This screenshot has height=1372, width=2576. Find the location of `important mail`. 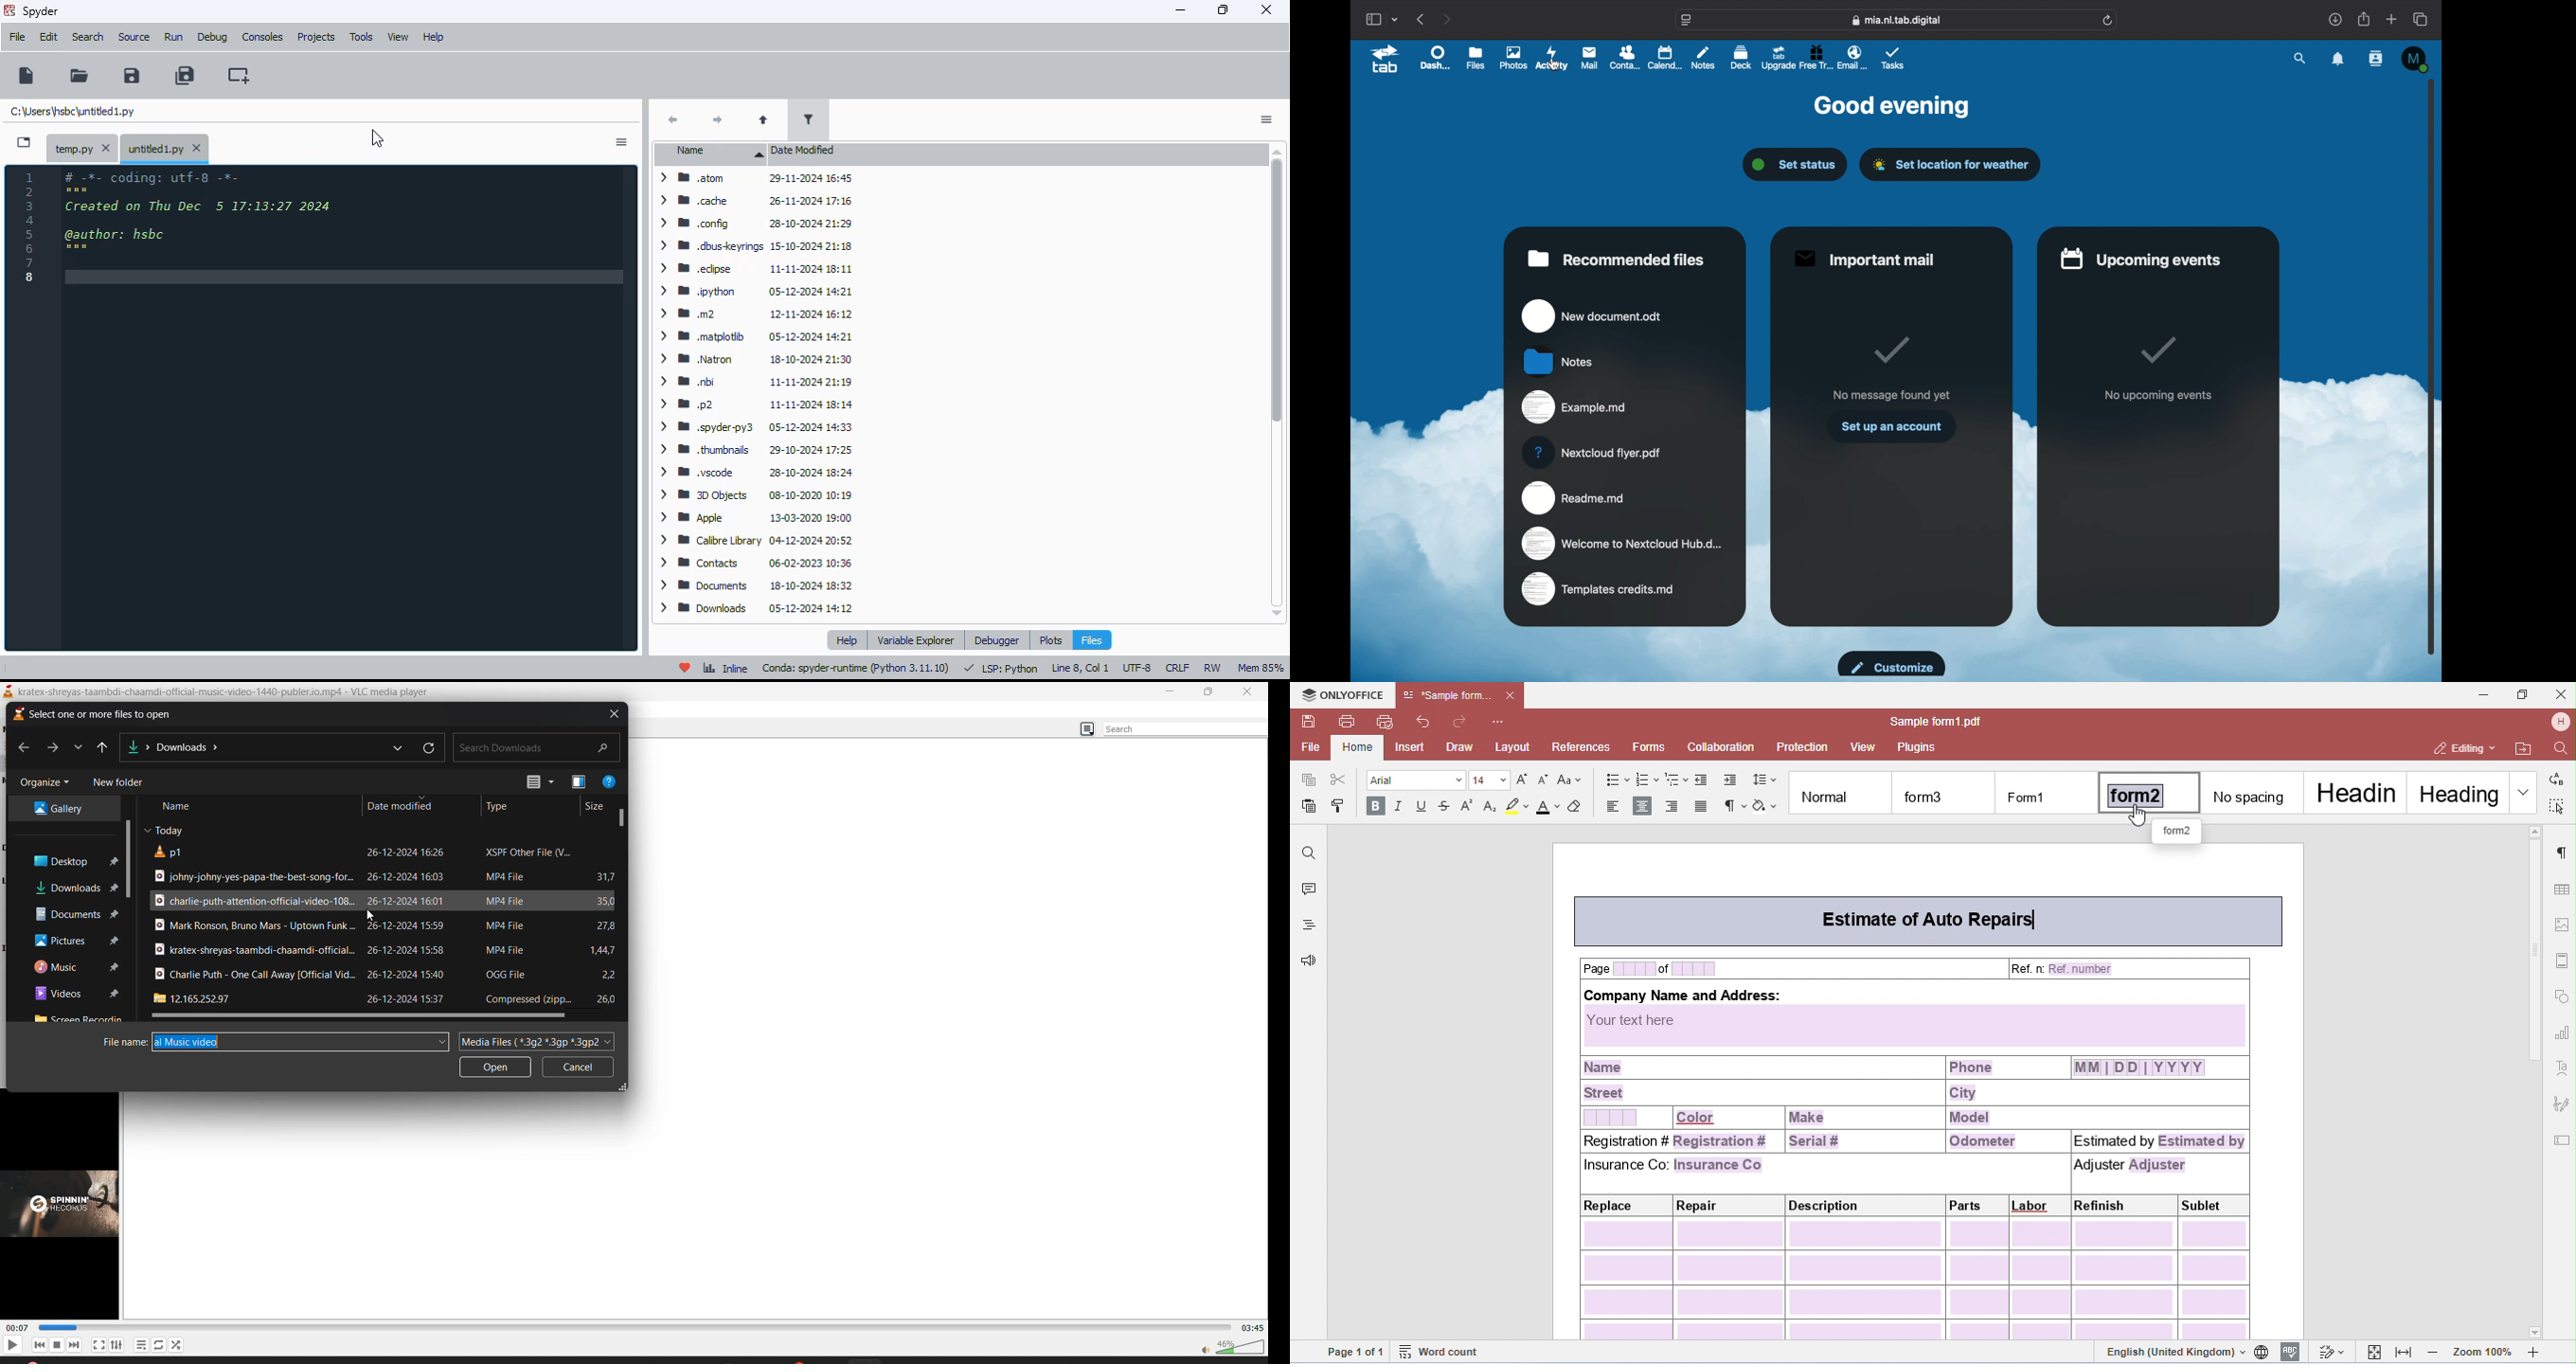

important mail is located at coordinates (1866, 260).